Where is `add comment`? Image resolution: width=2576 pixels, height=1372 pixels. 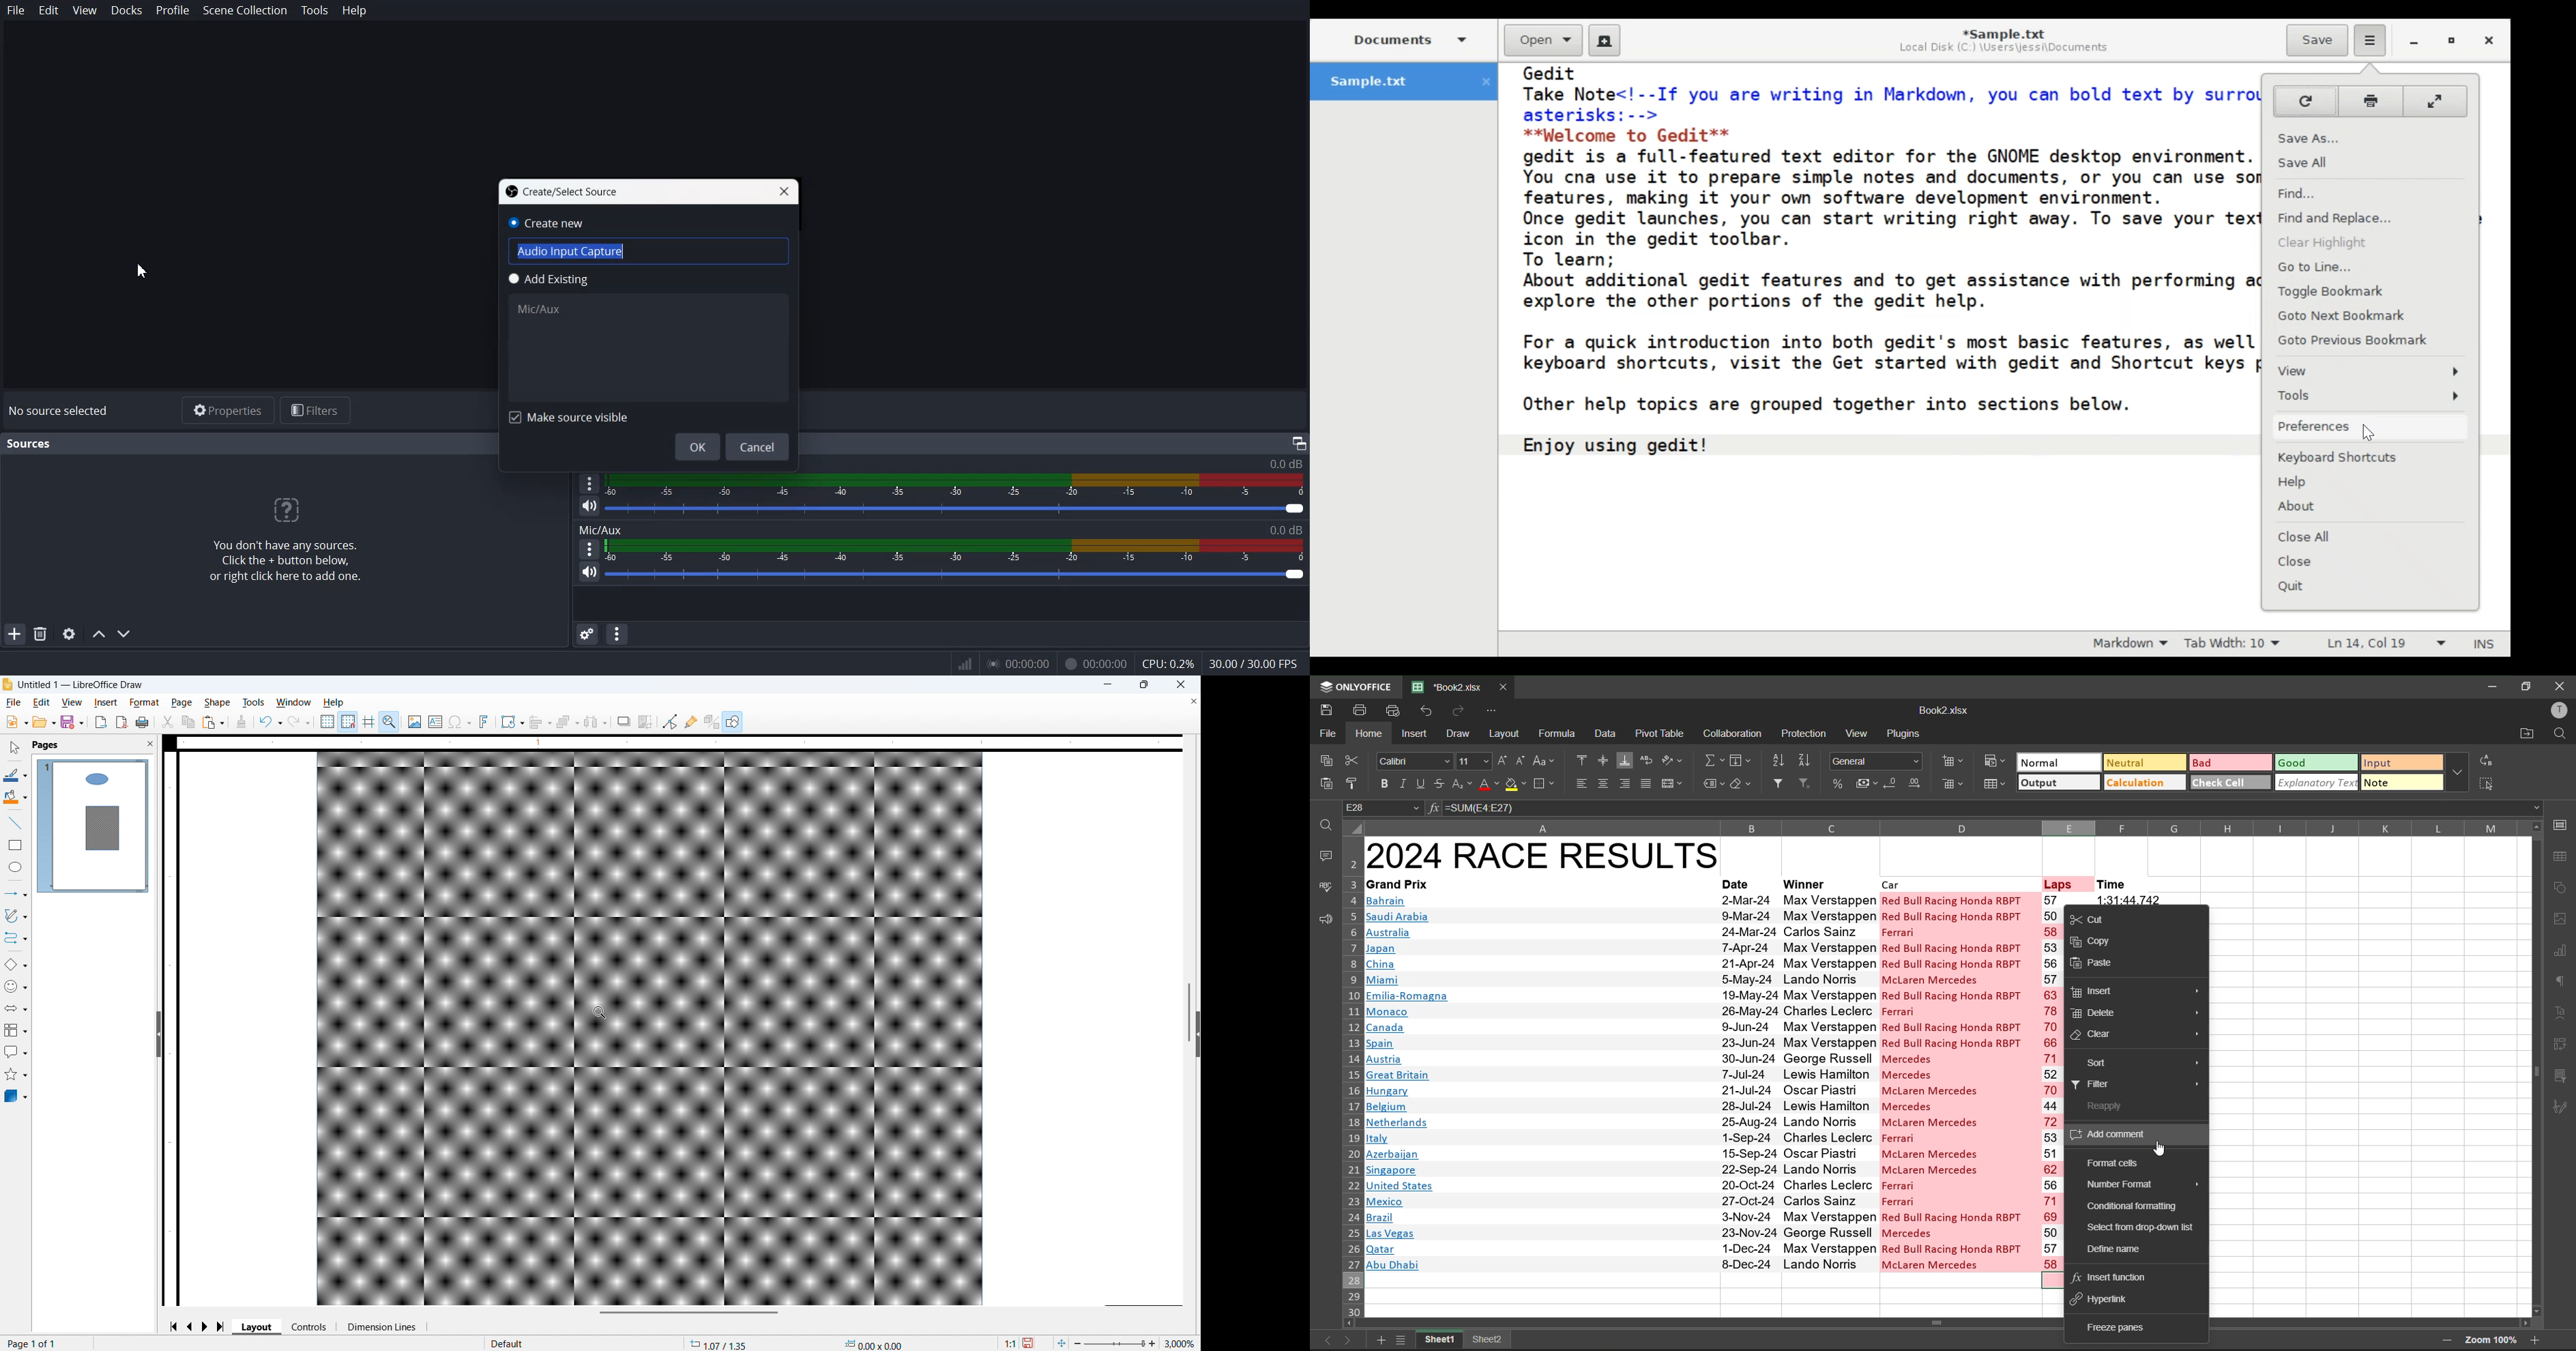 add comment is located at coordinates (2116, 1135).